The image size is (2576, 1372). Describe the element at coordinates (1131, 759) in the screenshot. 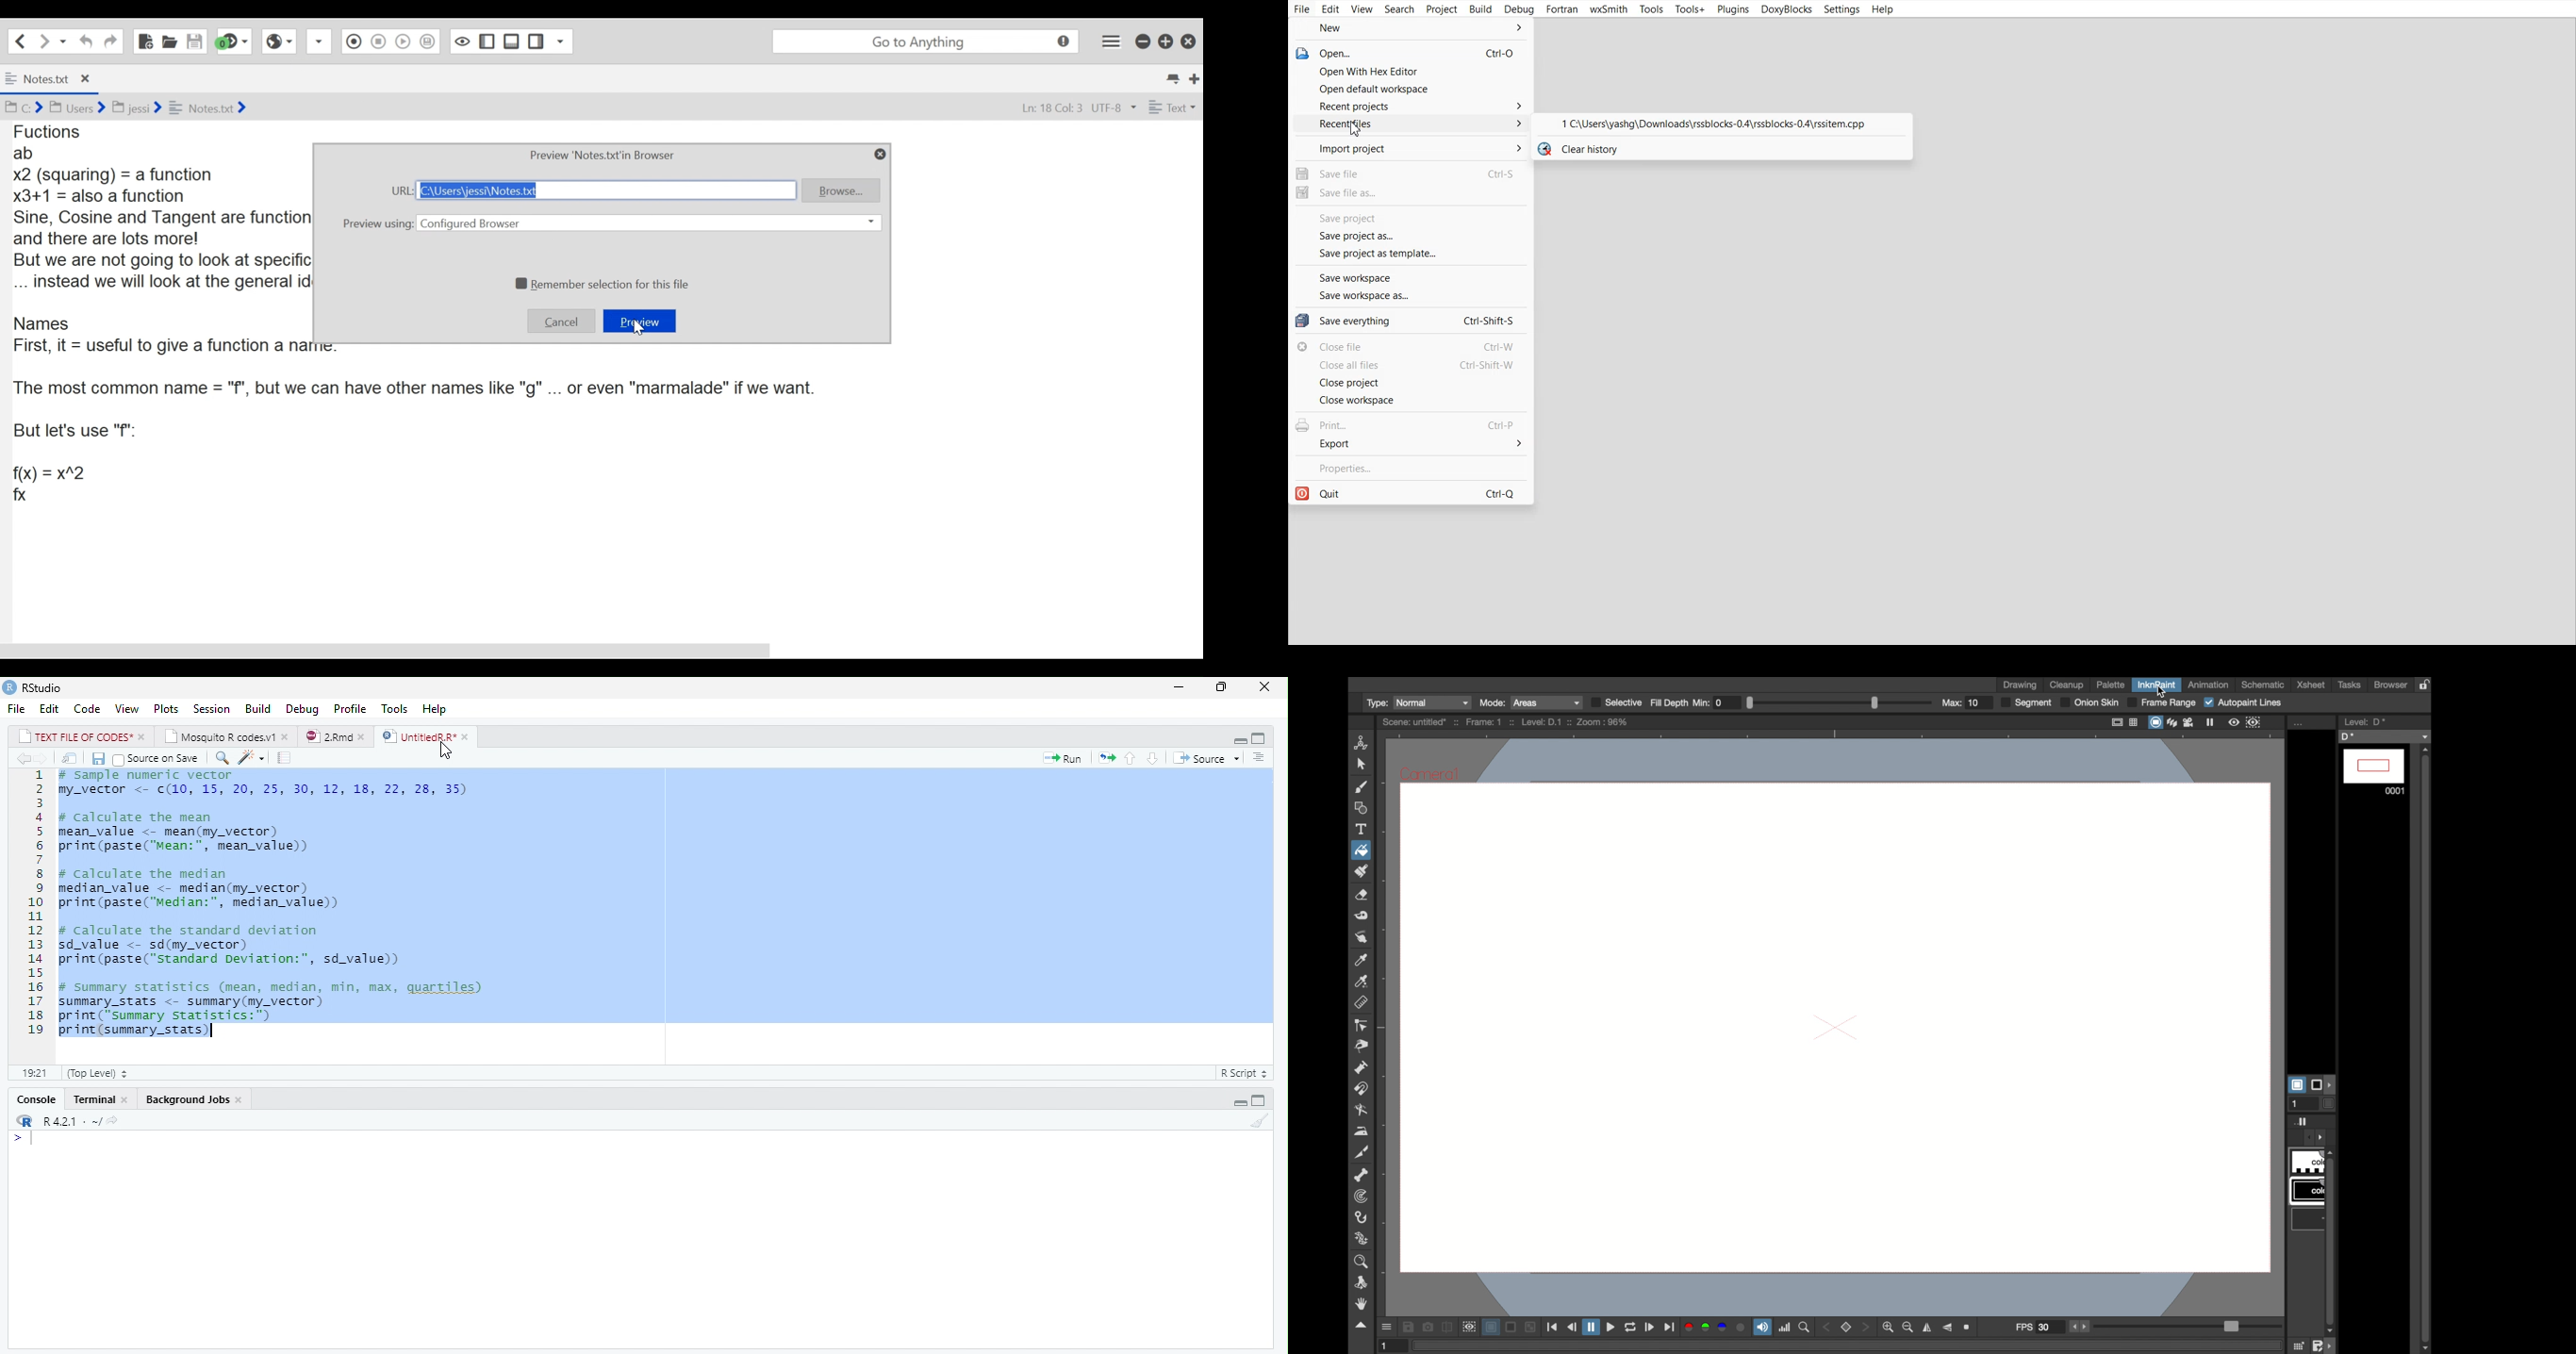

I see `previous section` at that location.